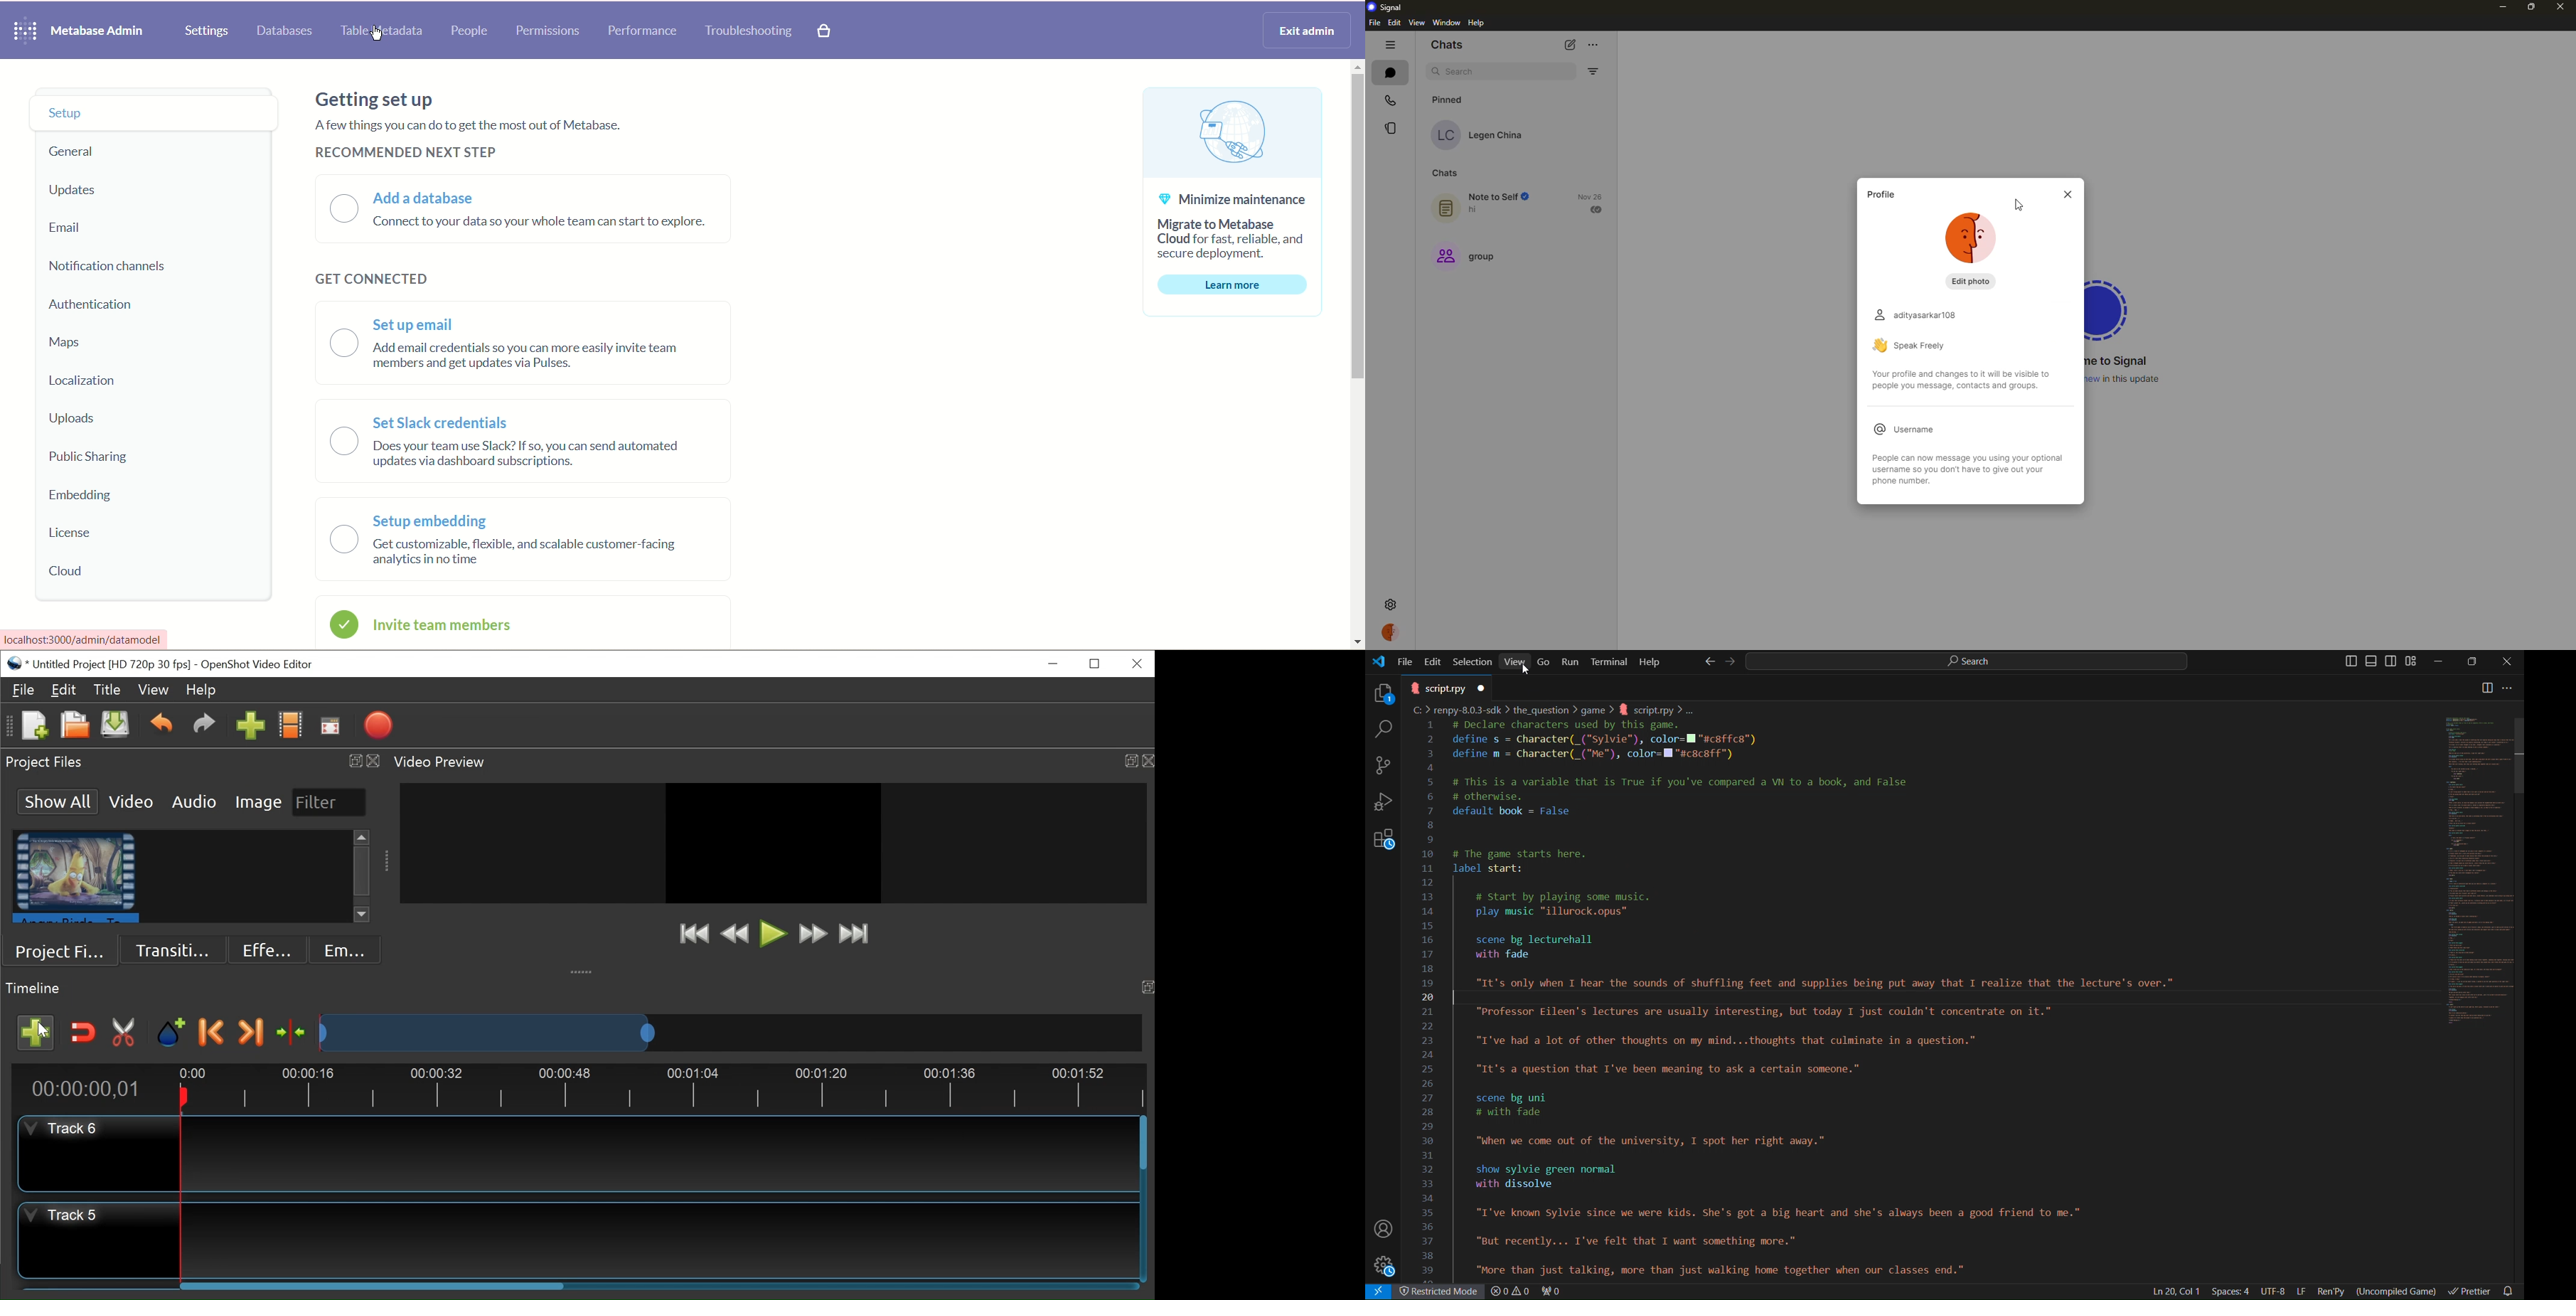  What do you see at coordinates (1464, 72) in the screenshot?
I see `search` at bounding box center [1464, 72].